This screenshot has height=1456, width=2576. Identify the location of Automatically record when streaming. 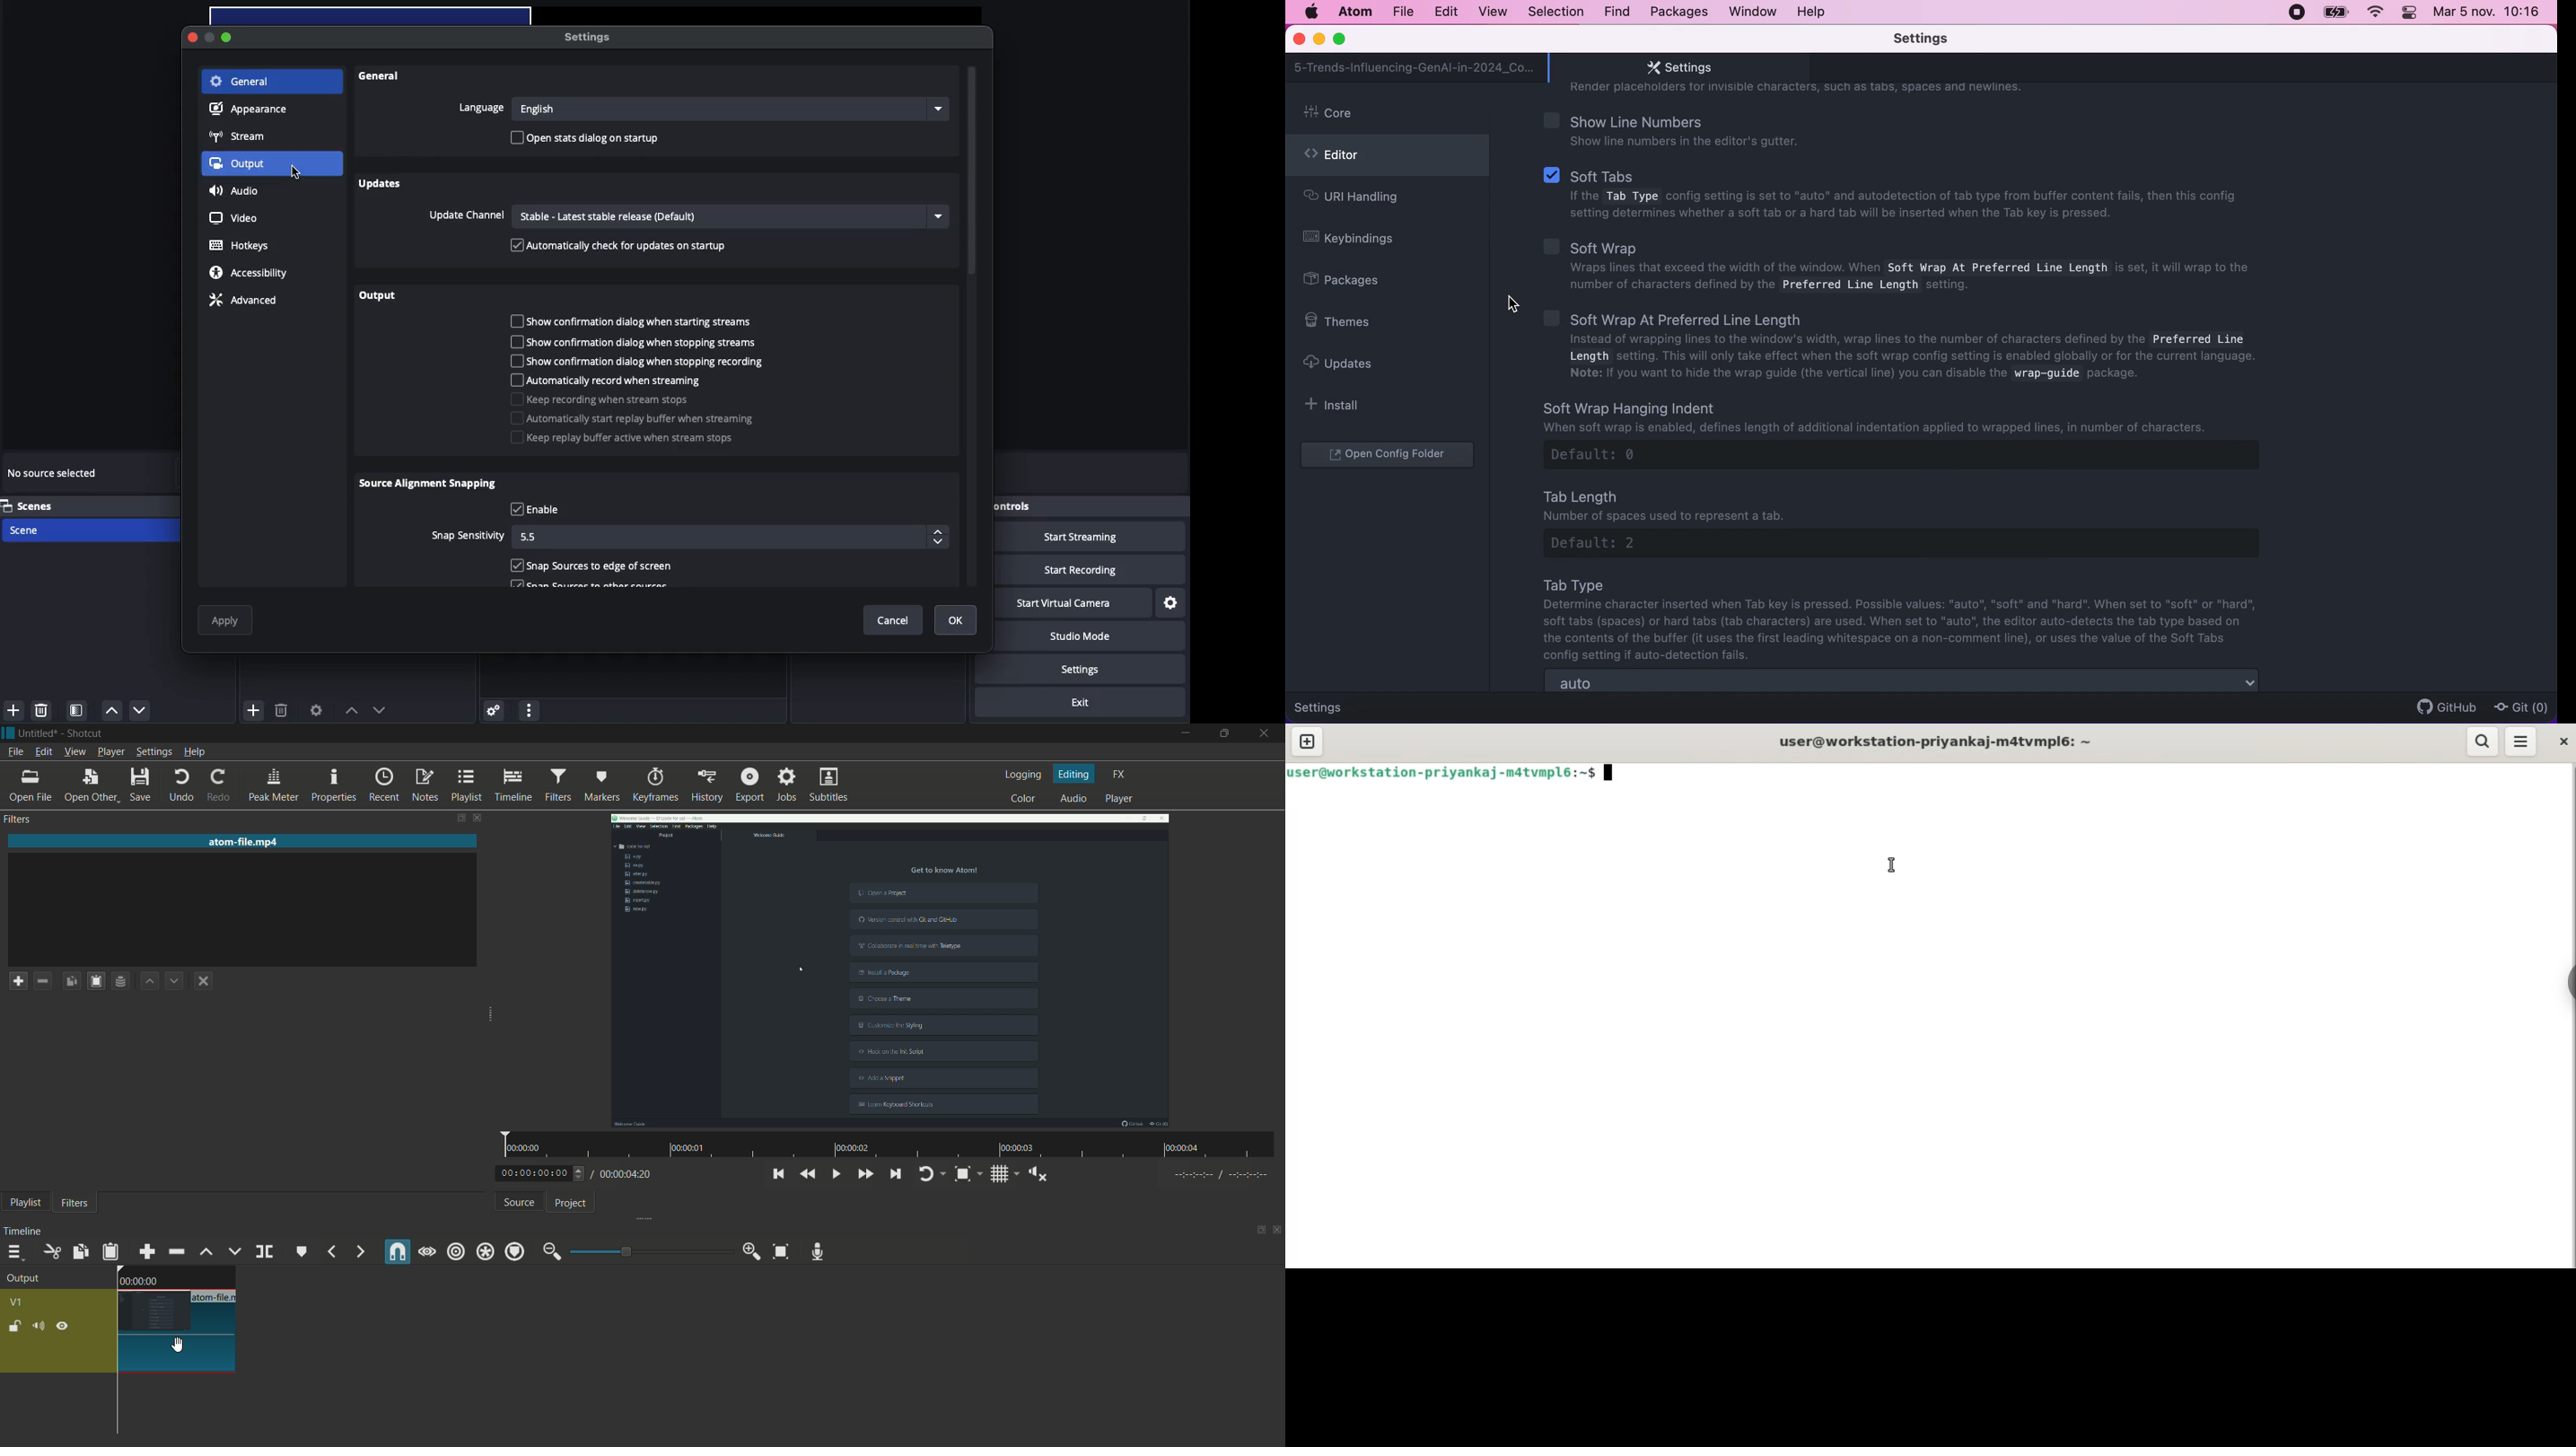
(608, 379).